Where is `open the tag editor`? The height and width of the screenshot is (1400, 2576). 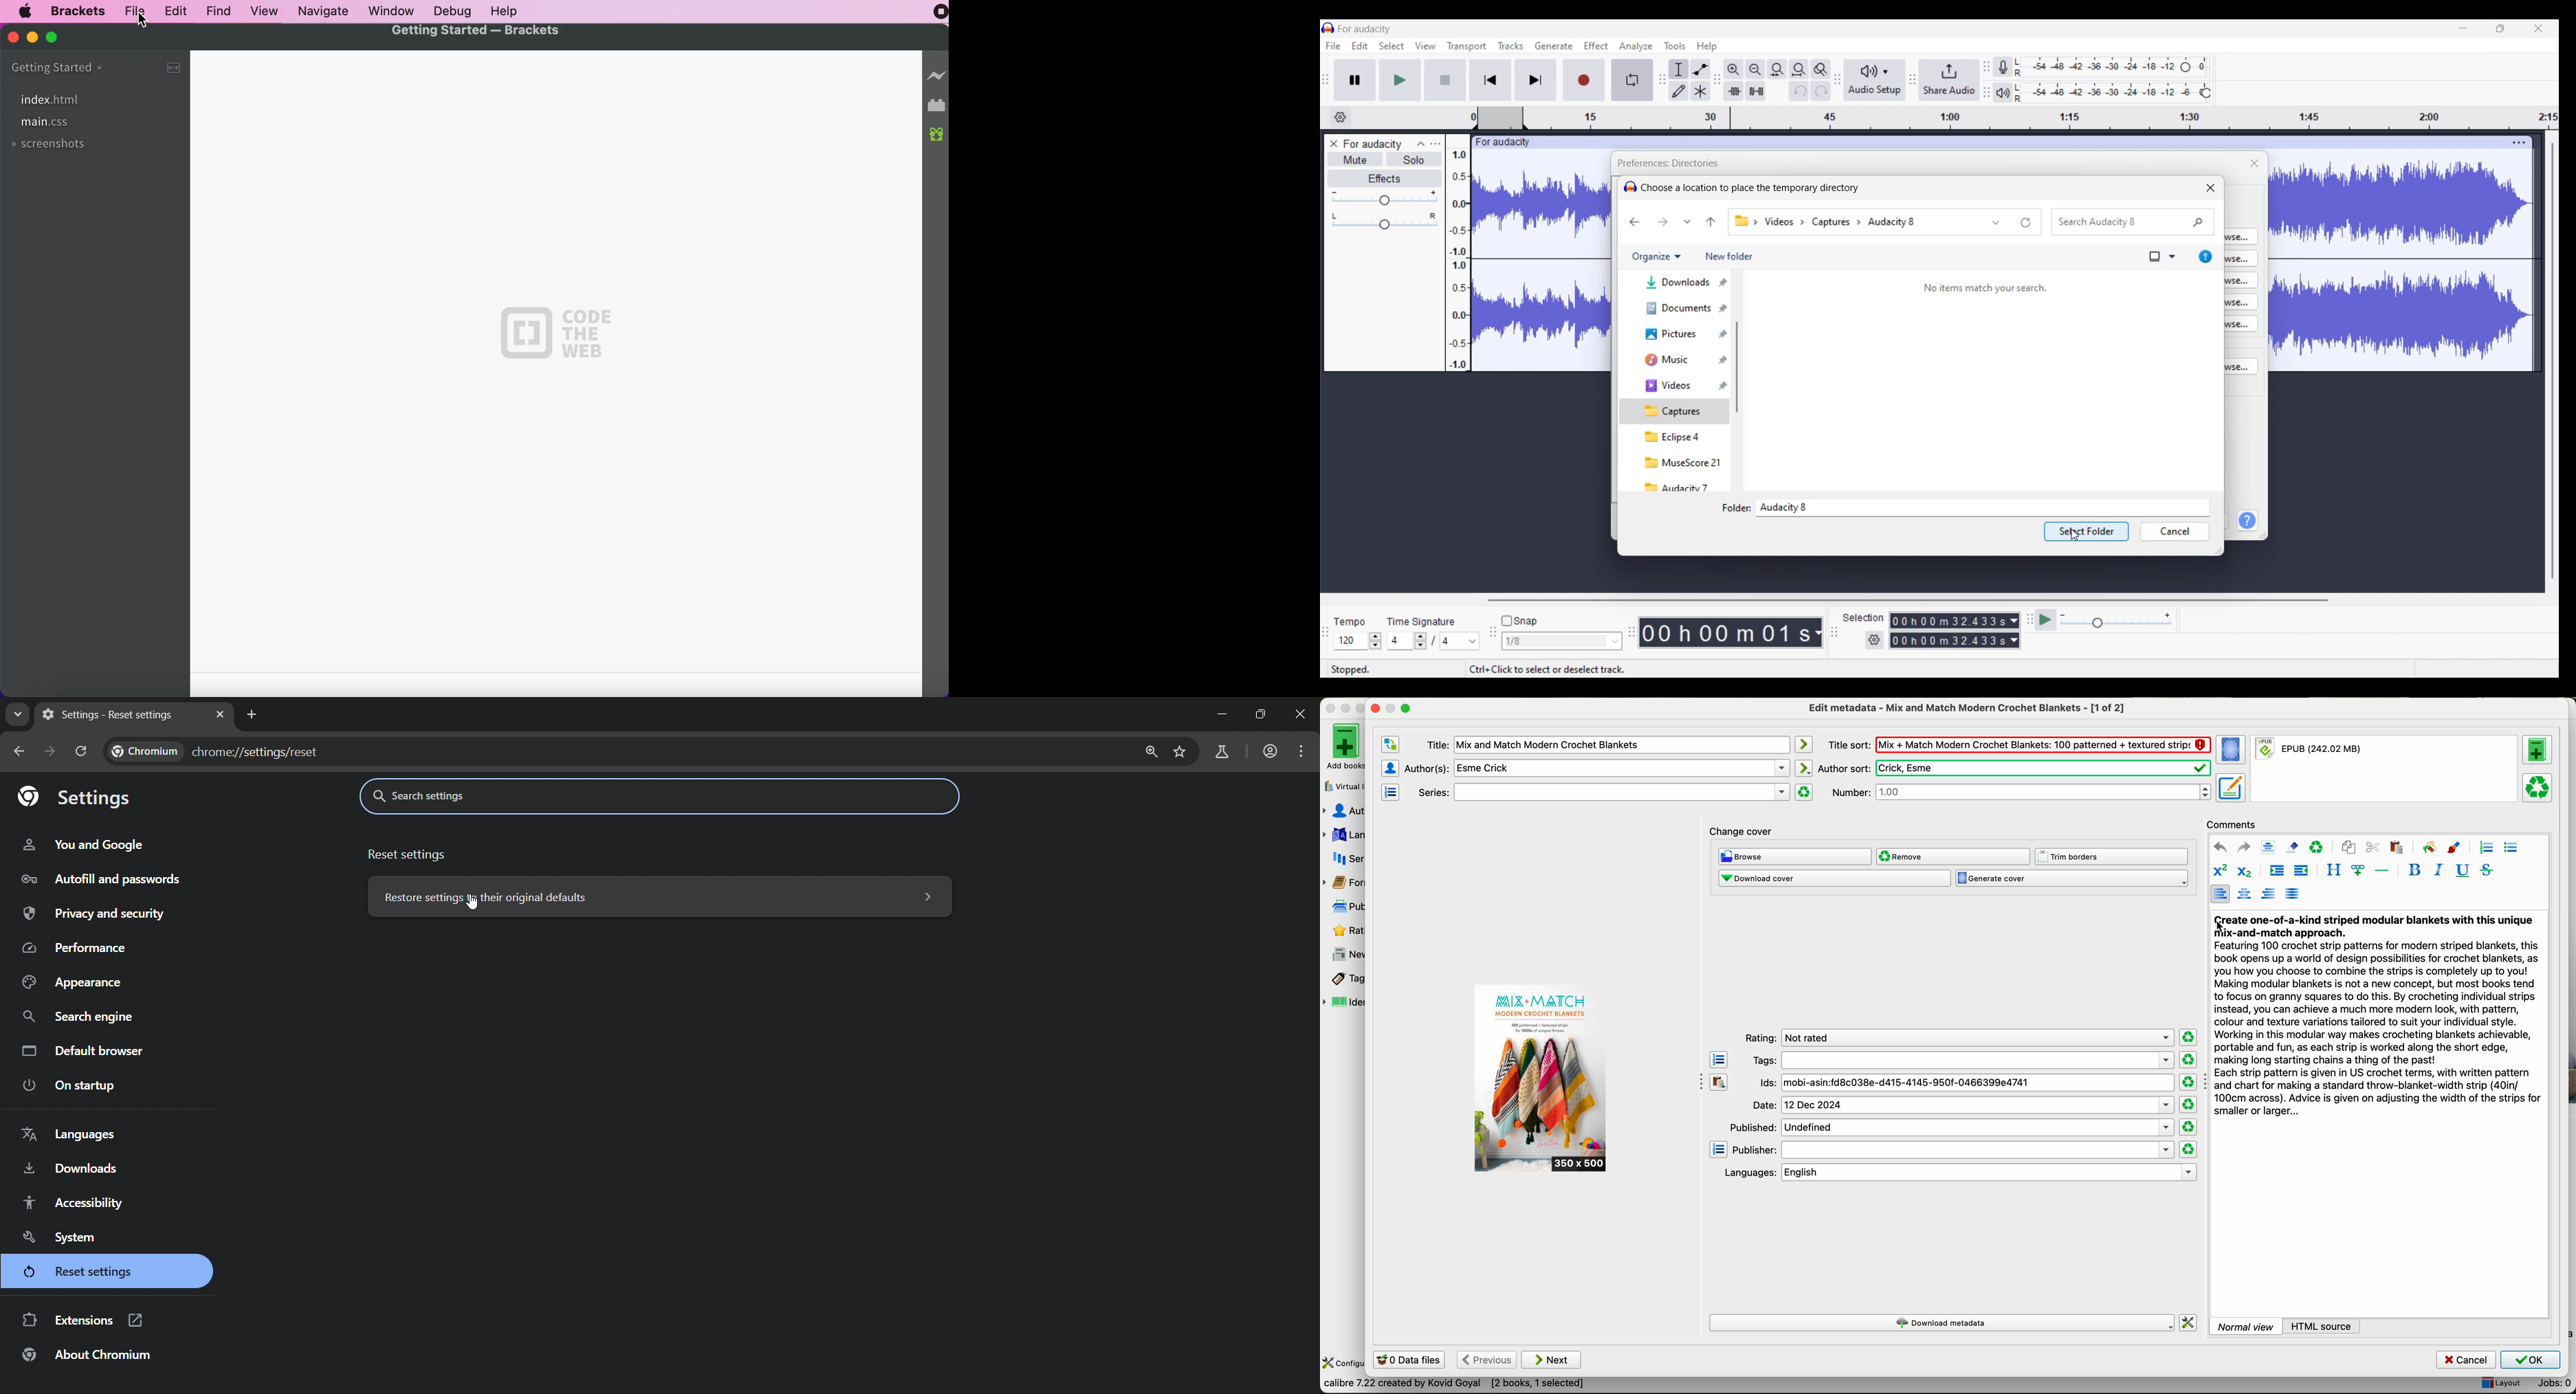
open the tag editor is located at coordinates (1719, 1060).